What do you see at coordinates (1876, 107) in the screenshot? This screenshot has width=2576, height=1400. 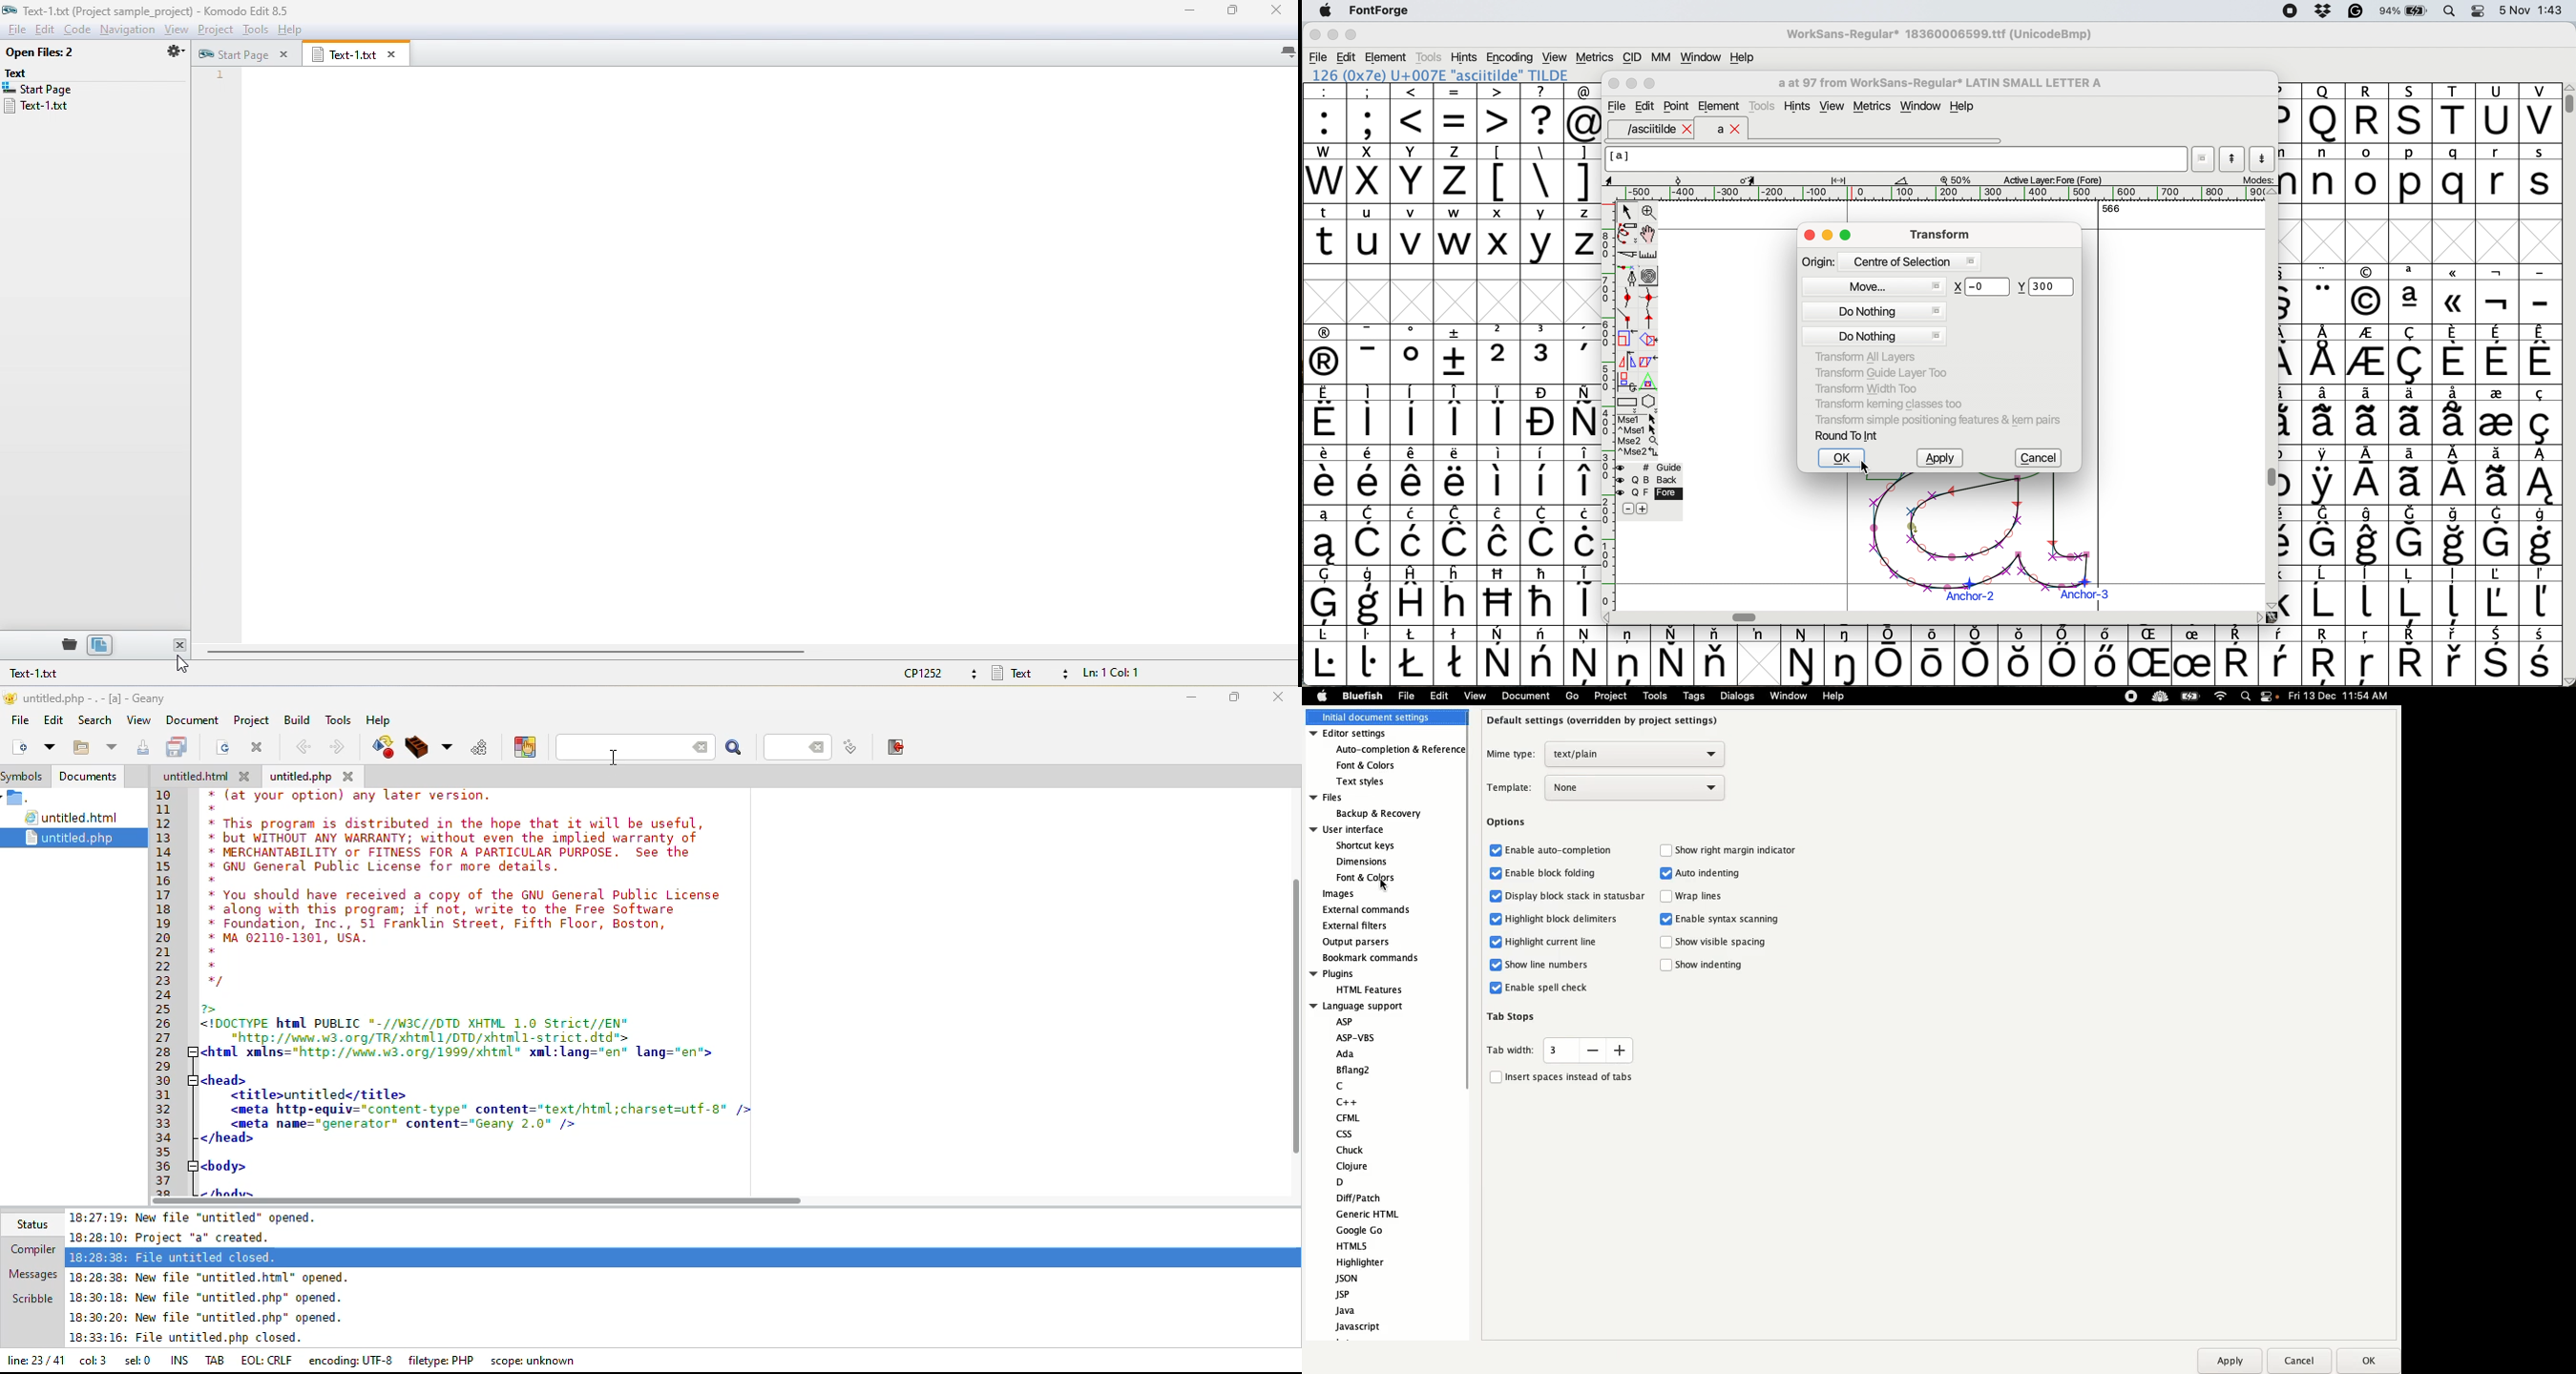 I see `metrics` at bounding box center [1876, 107].